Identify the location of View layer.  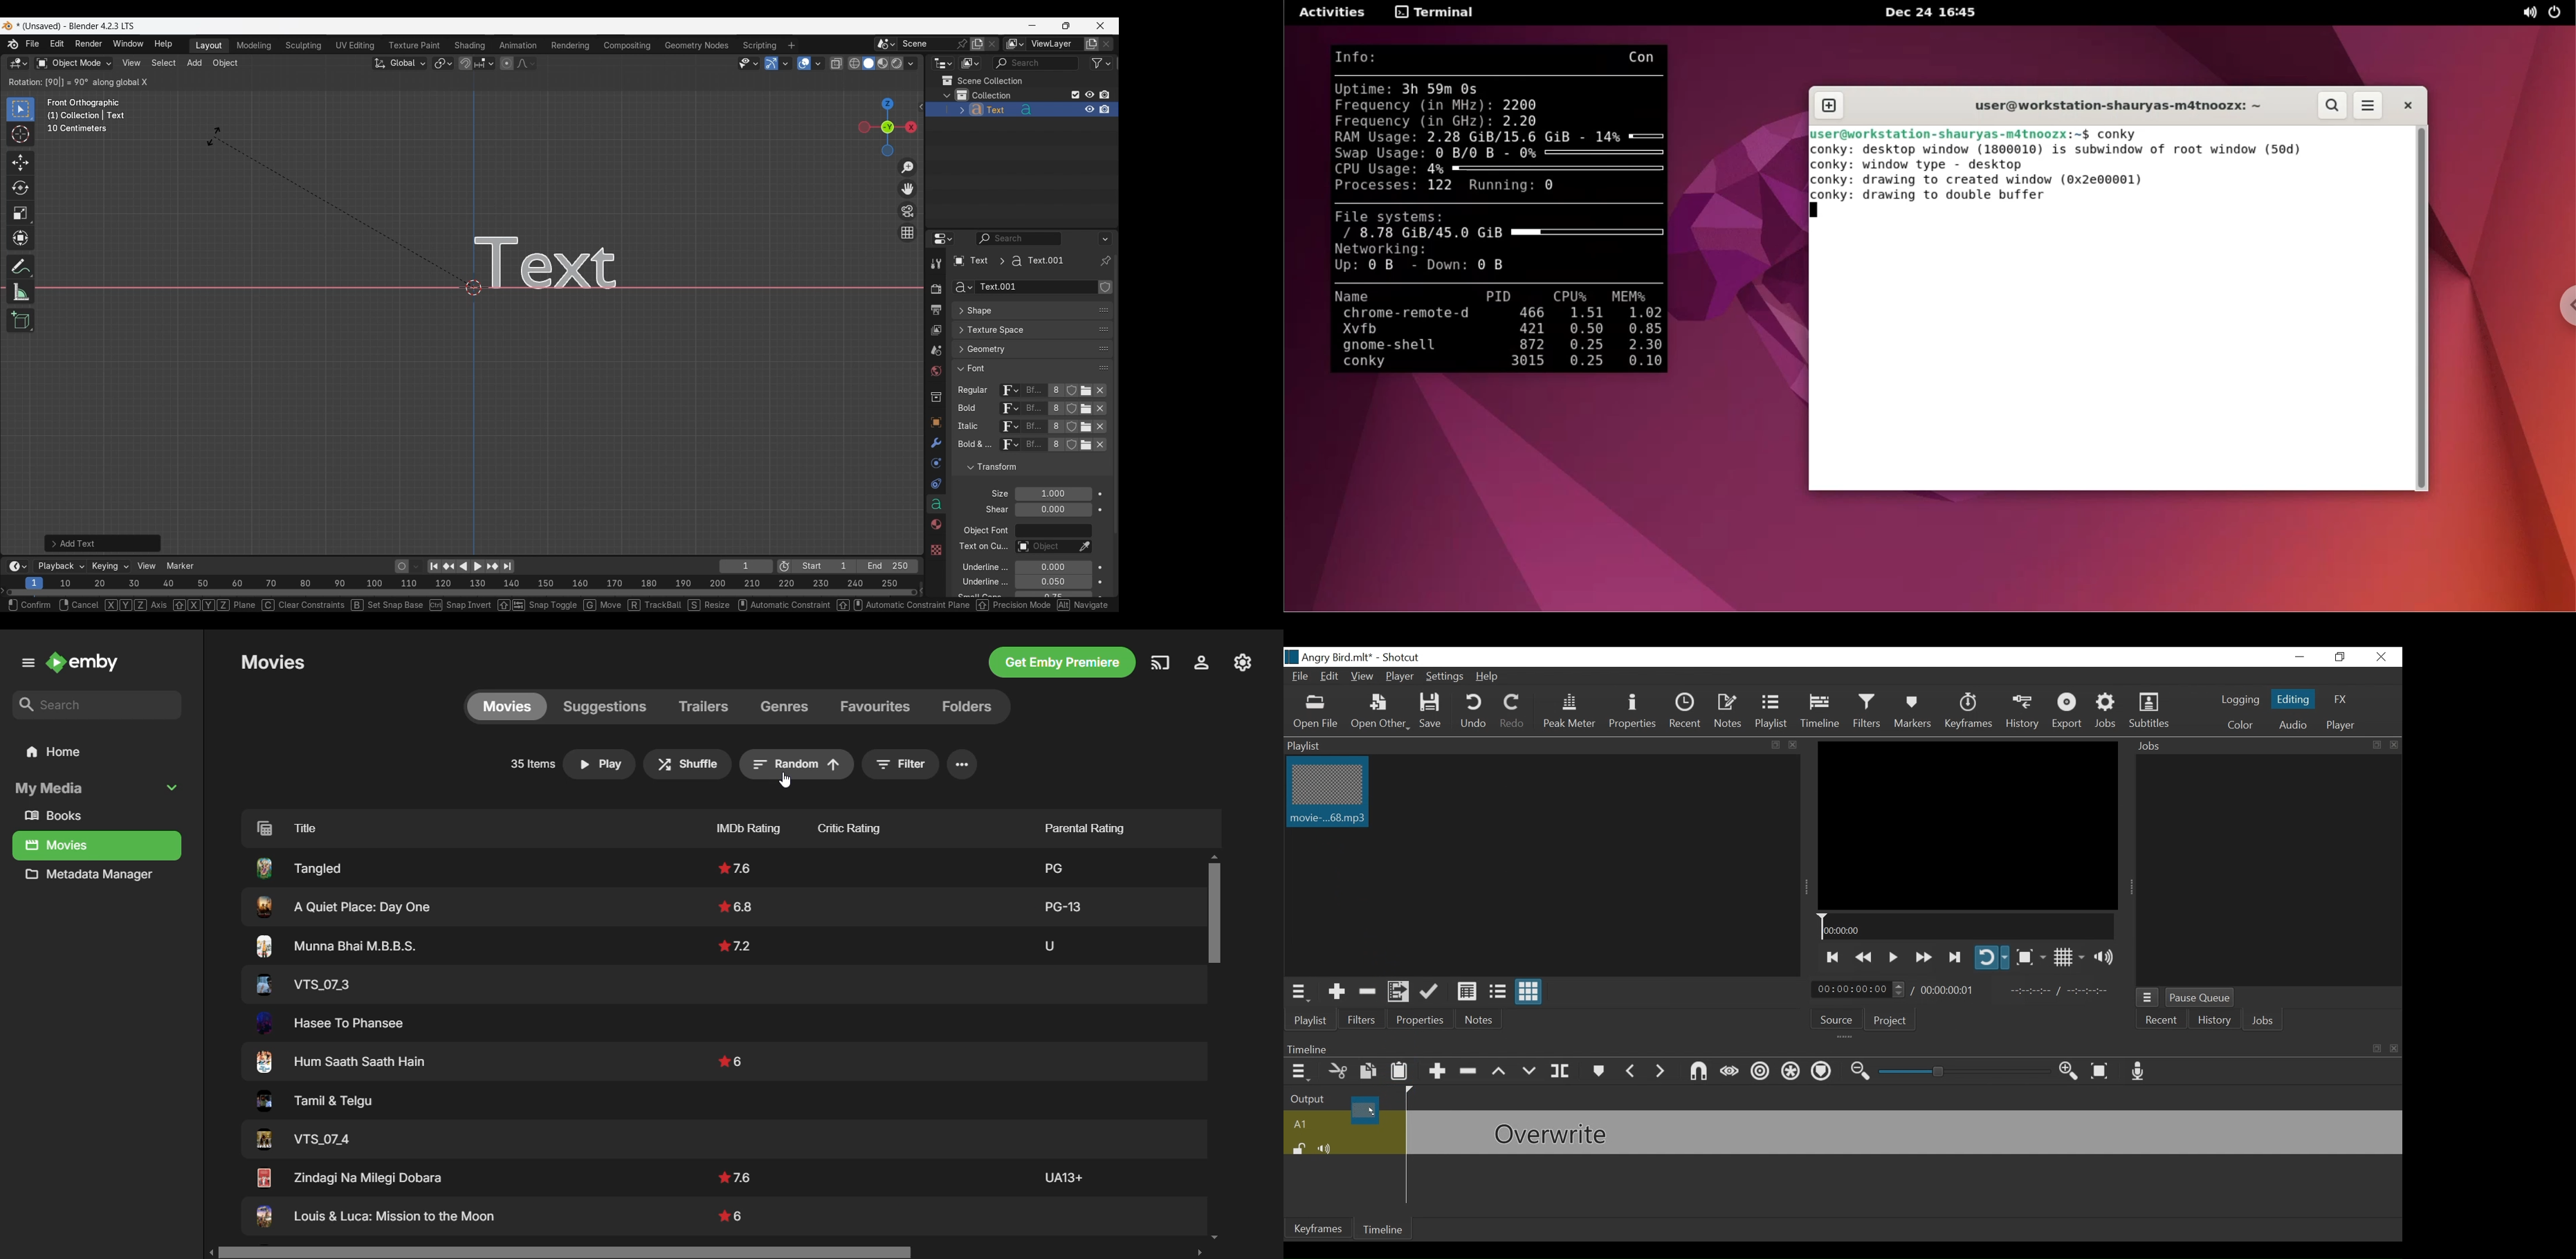
(936, 331).